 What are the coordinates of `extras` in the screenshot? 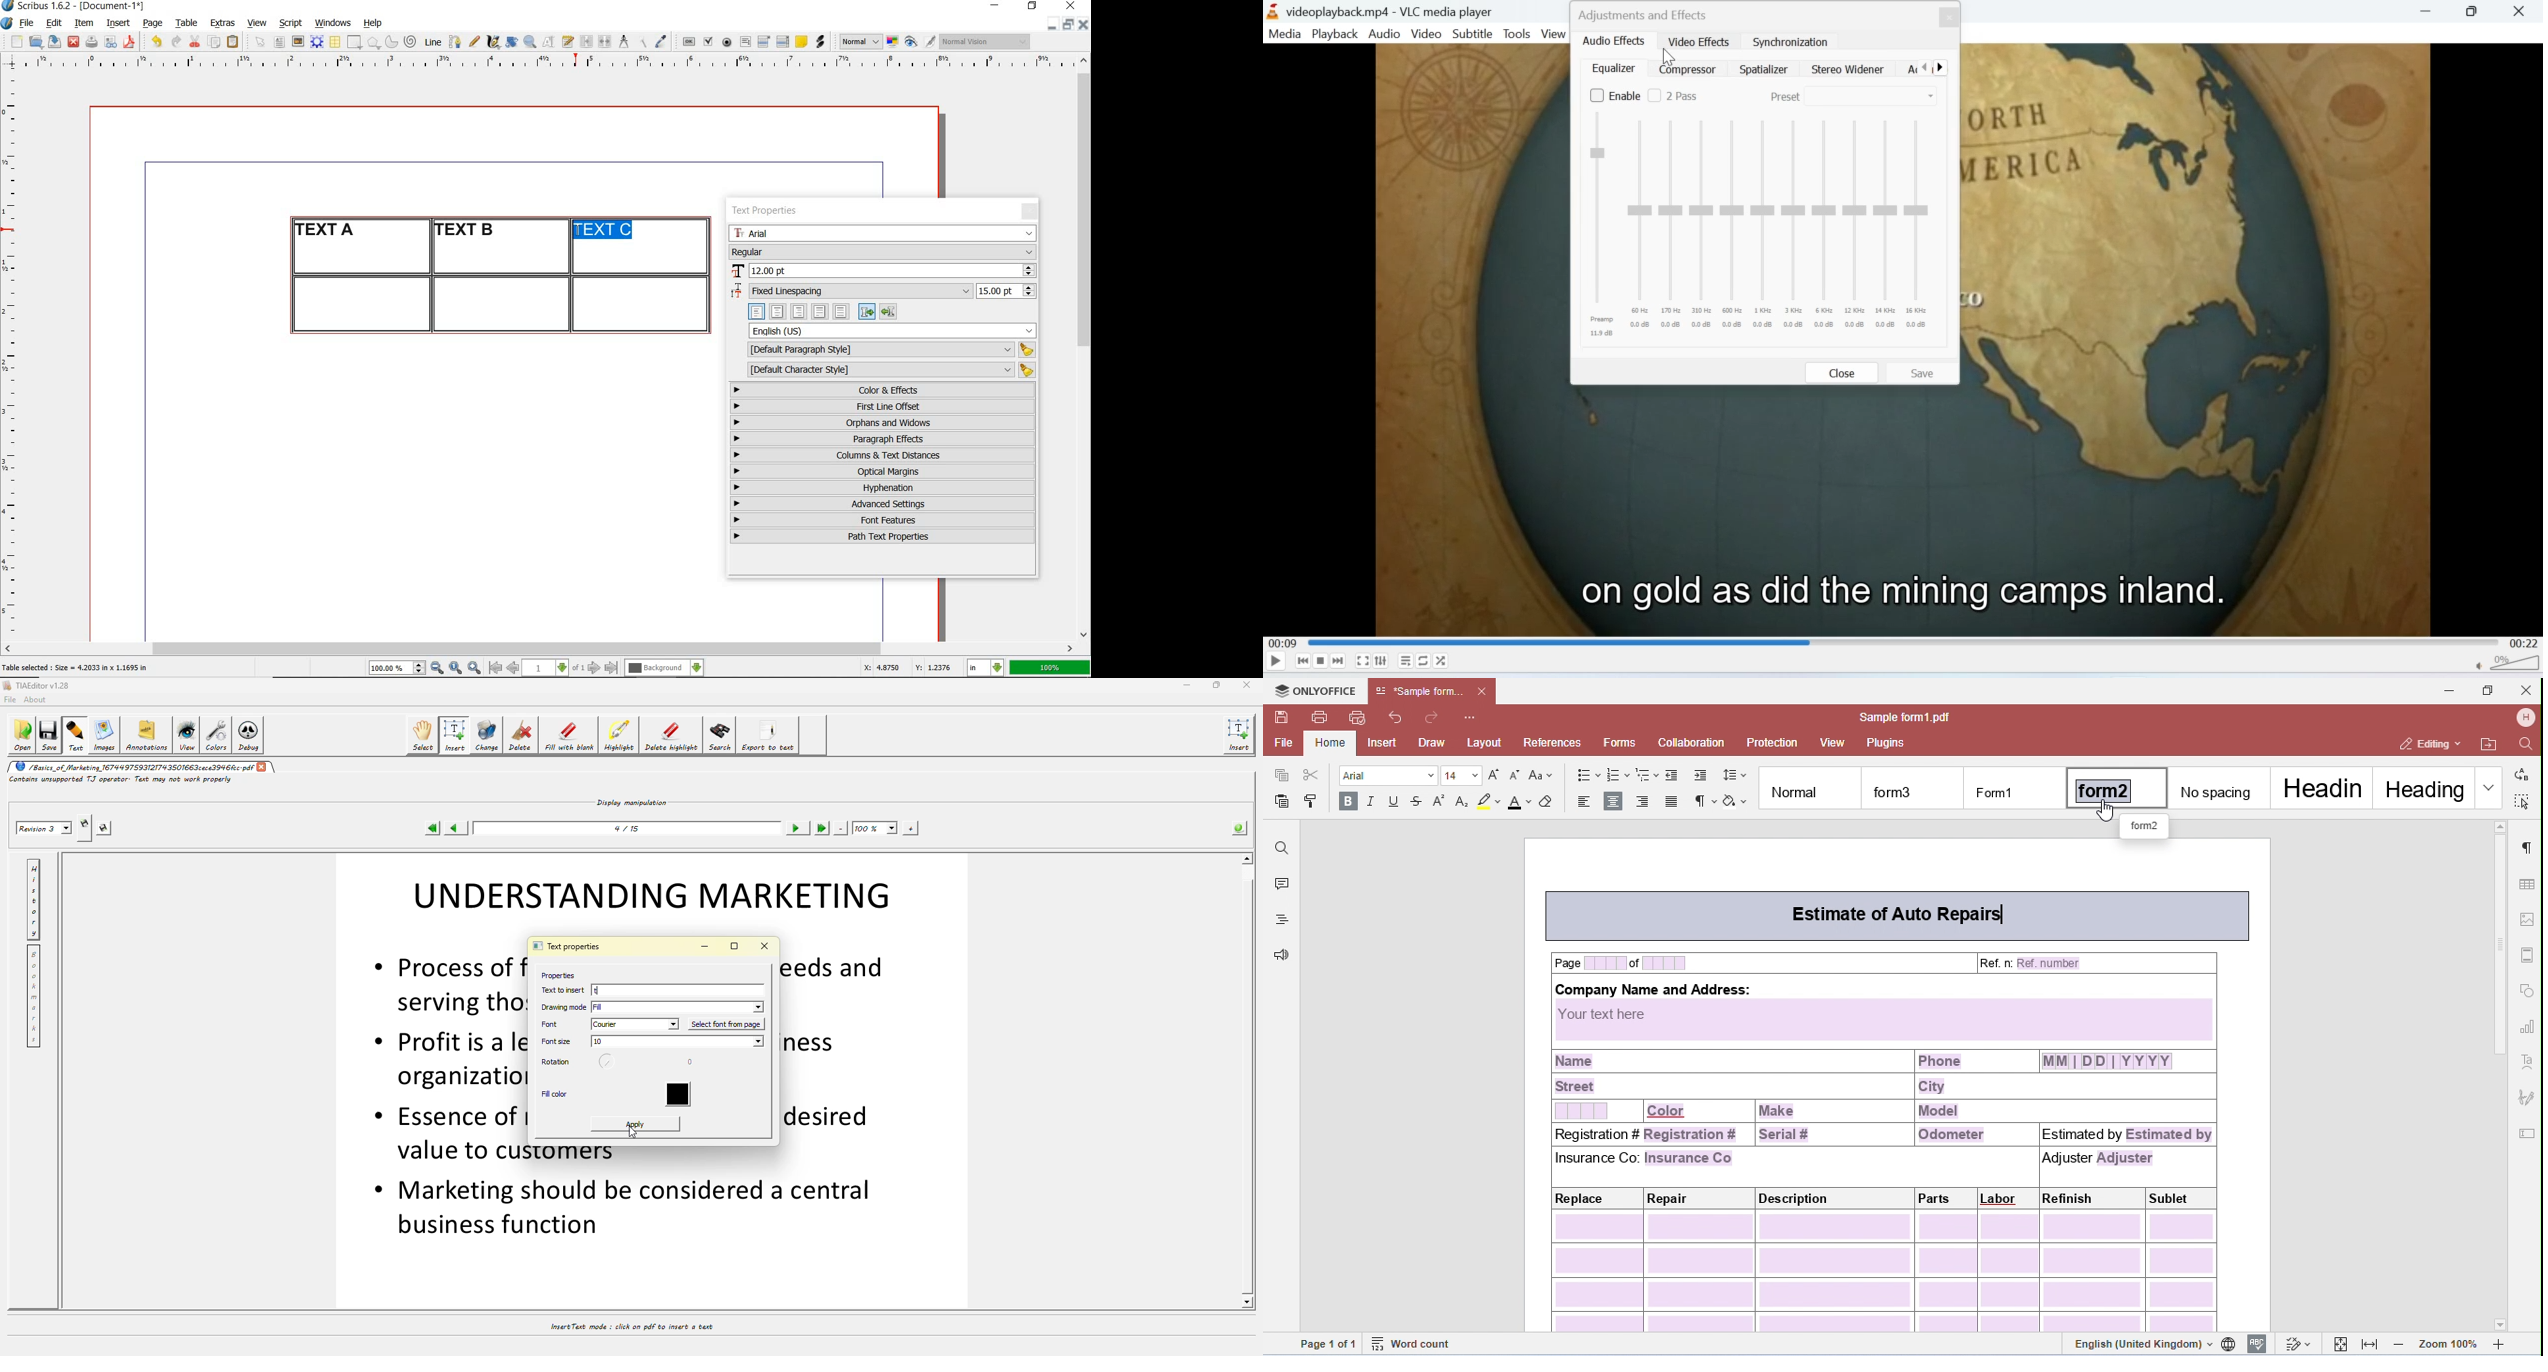 It's located at (223, 24).